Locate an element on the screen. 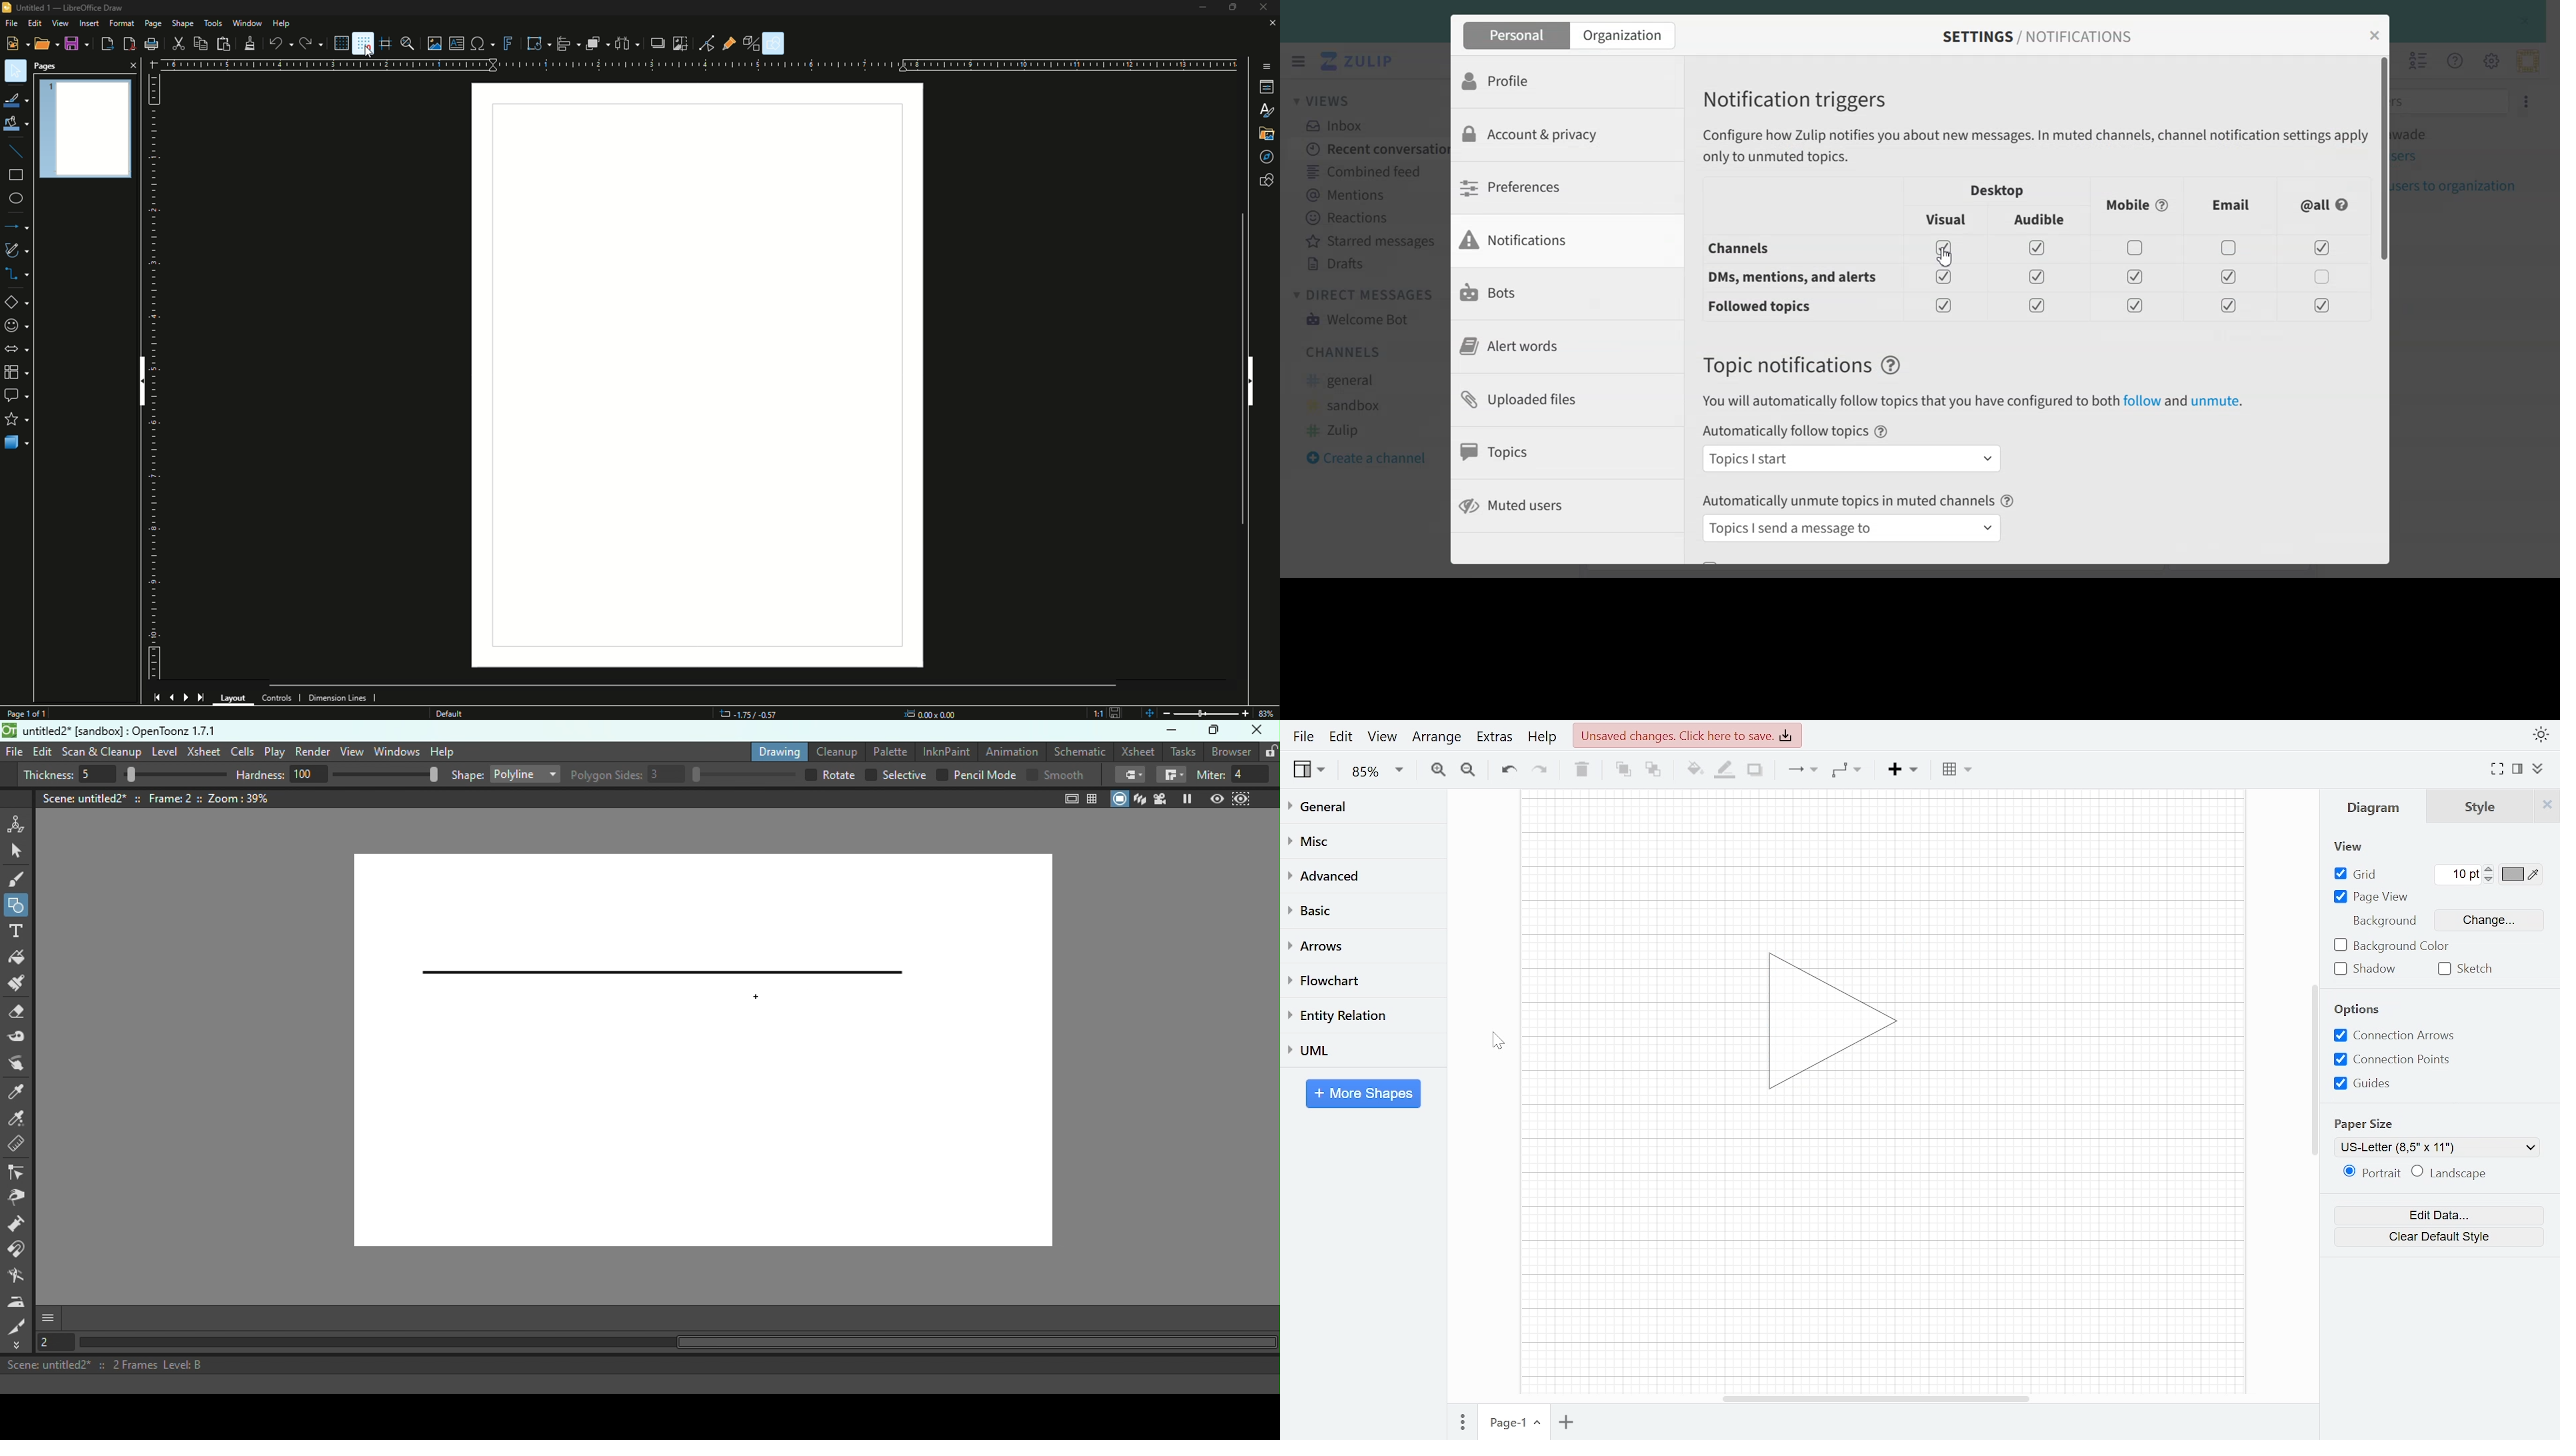 This screenshot has height=1456, width=2576. Page 1 out of 1 is located at coordinates (31, 711).